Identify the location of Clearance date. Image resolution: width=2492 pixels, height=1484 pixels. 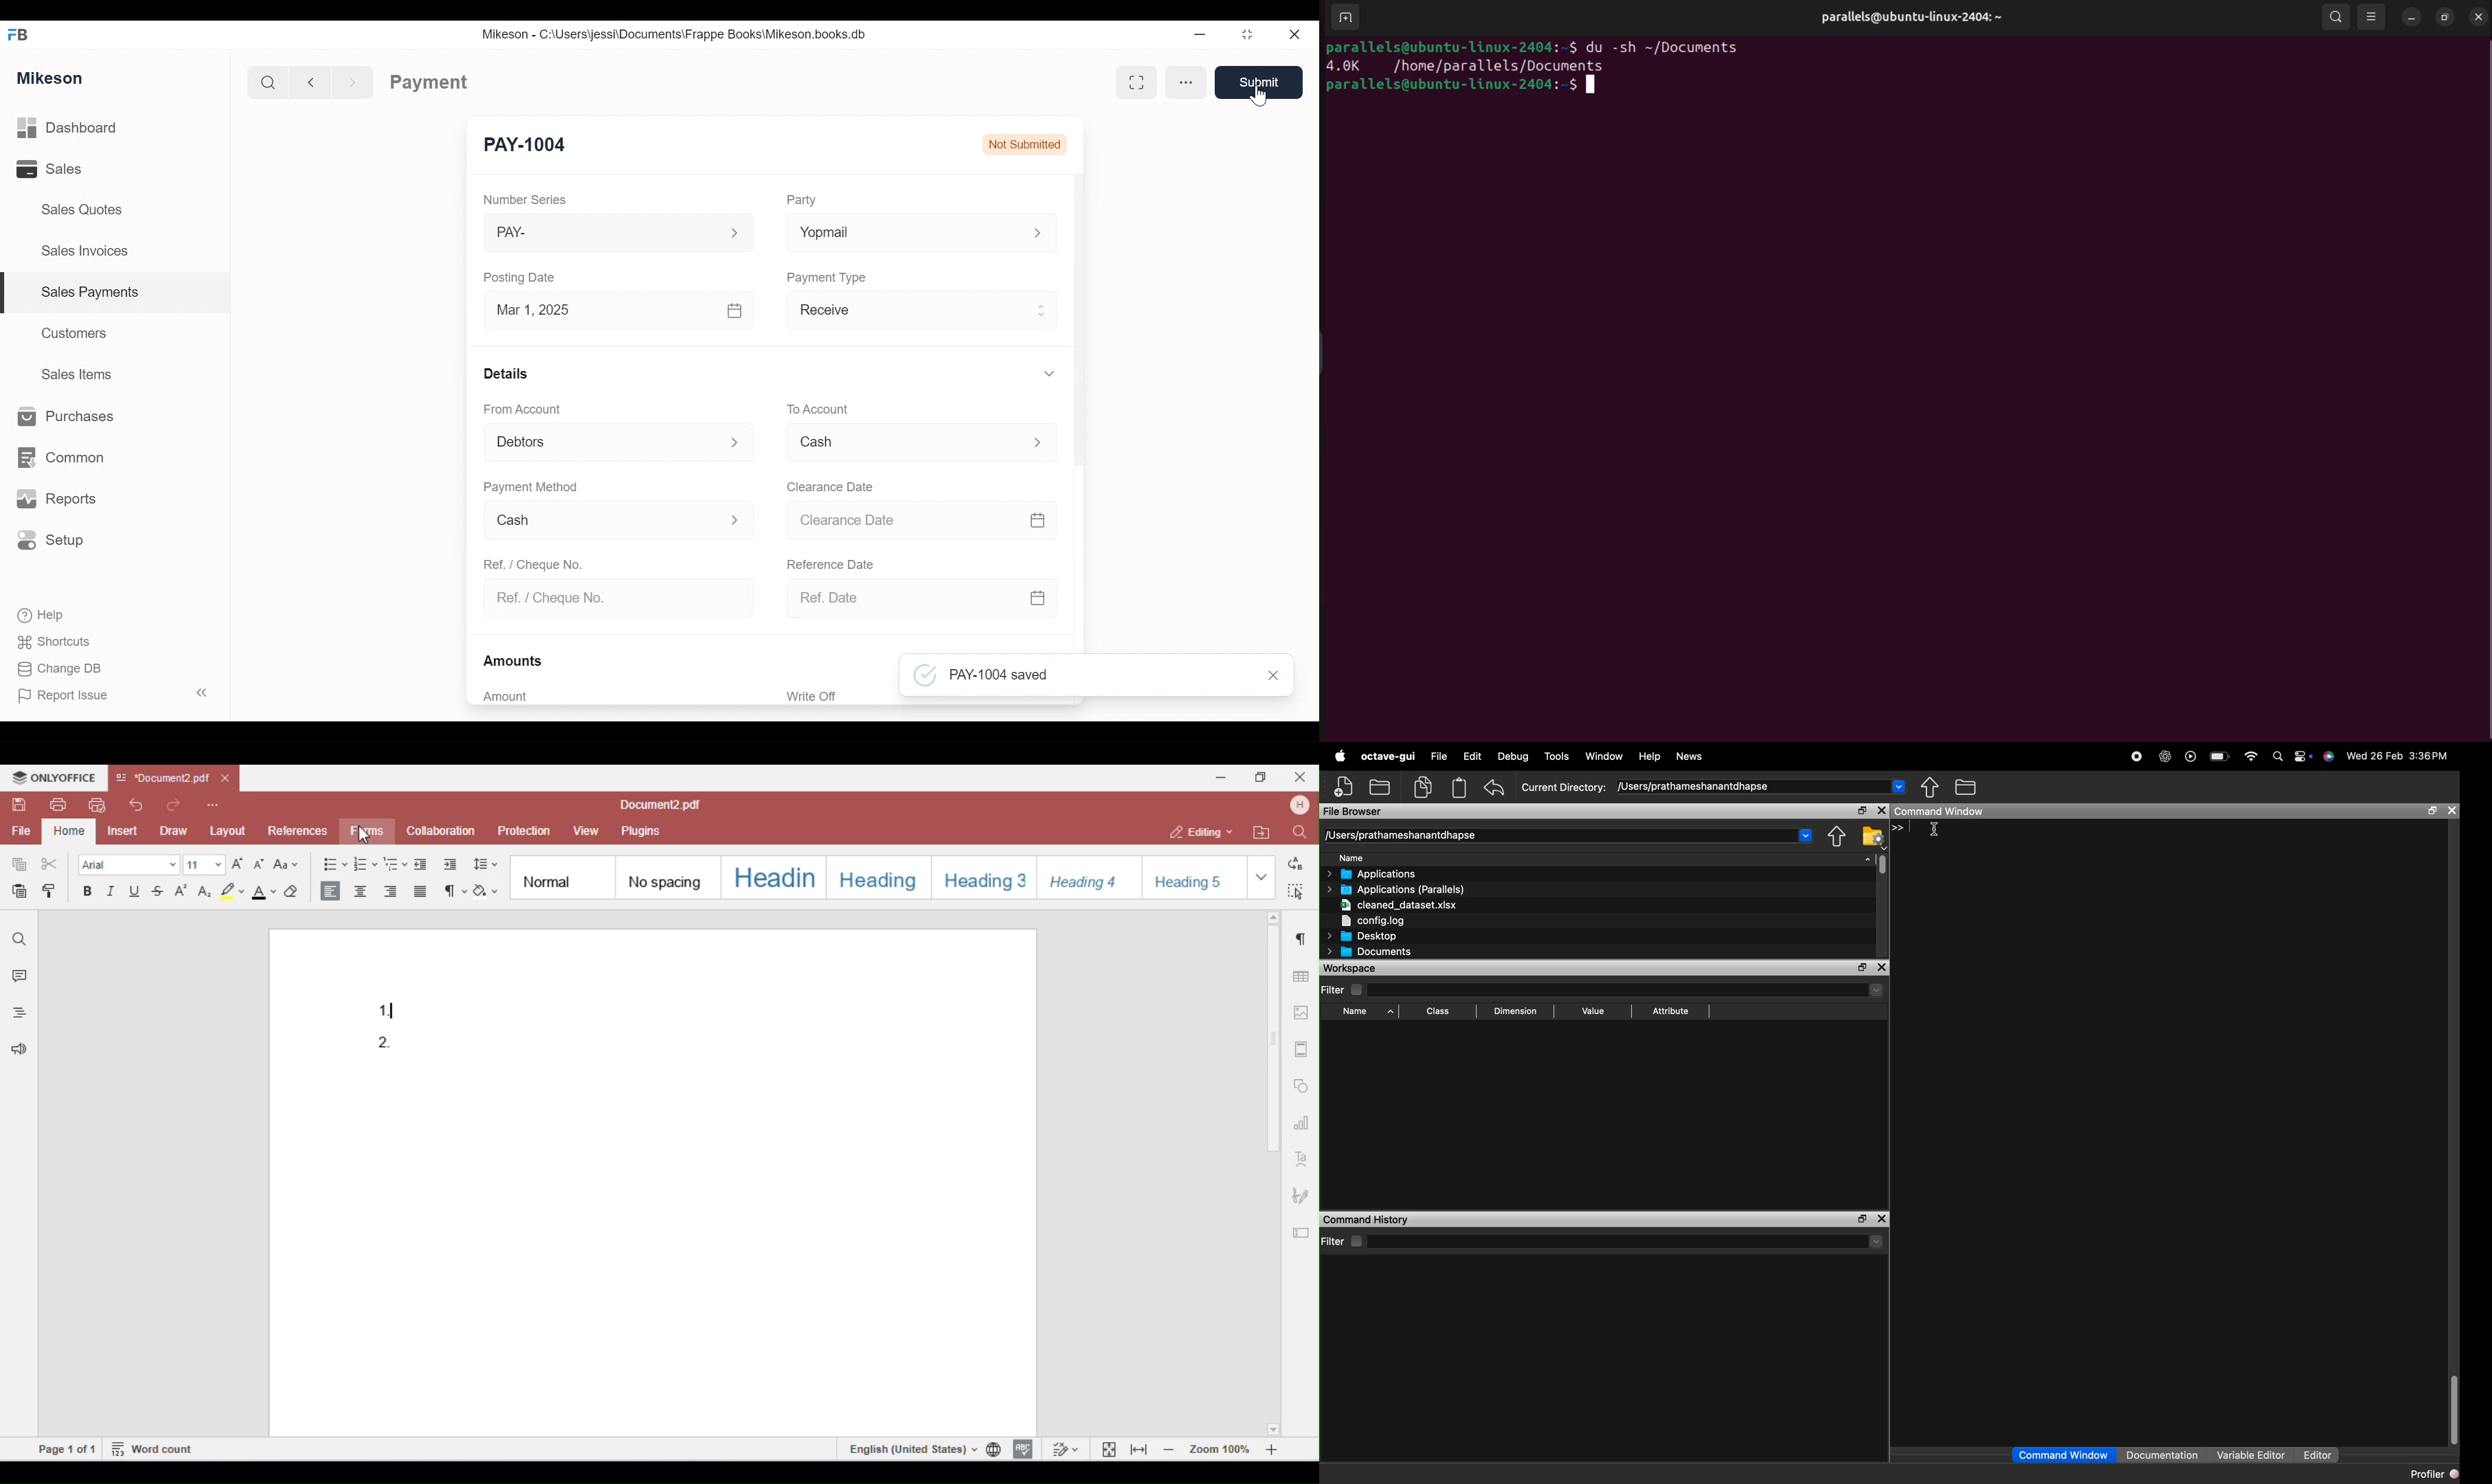
(834, 486).